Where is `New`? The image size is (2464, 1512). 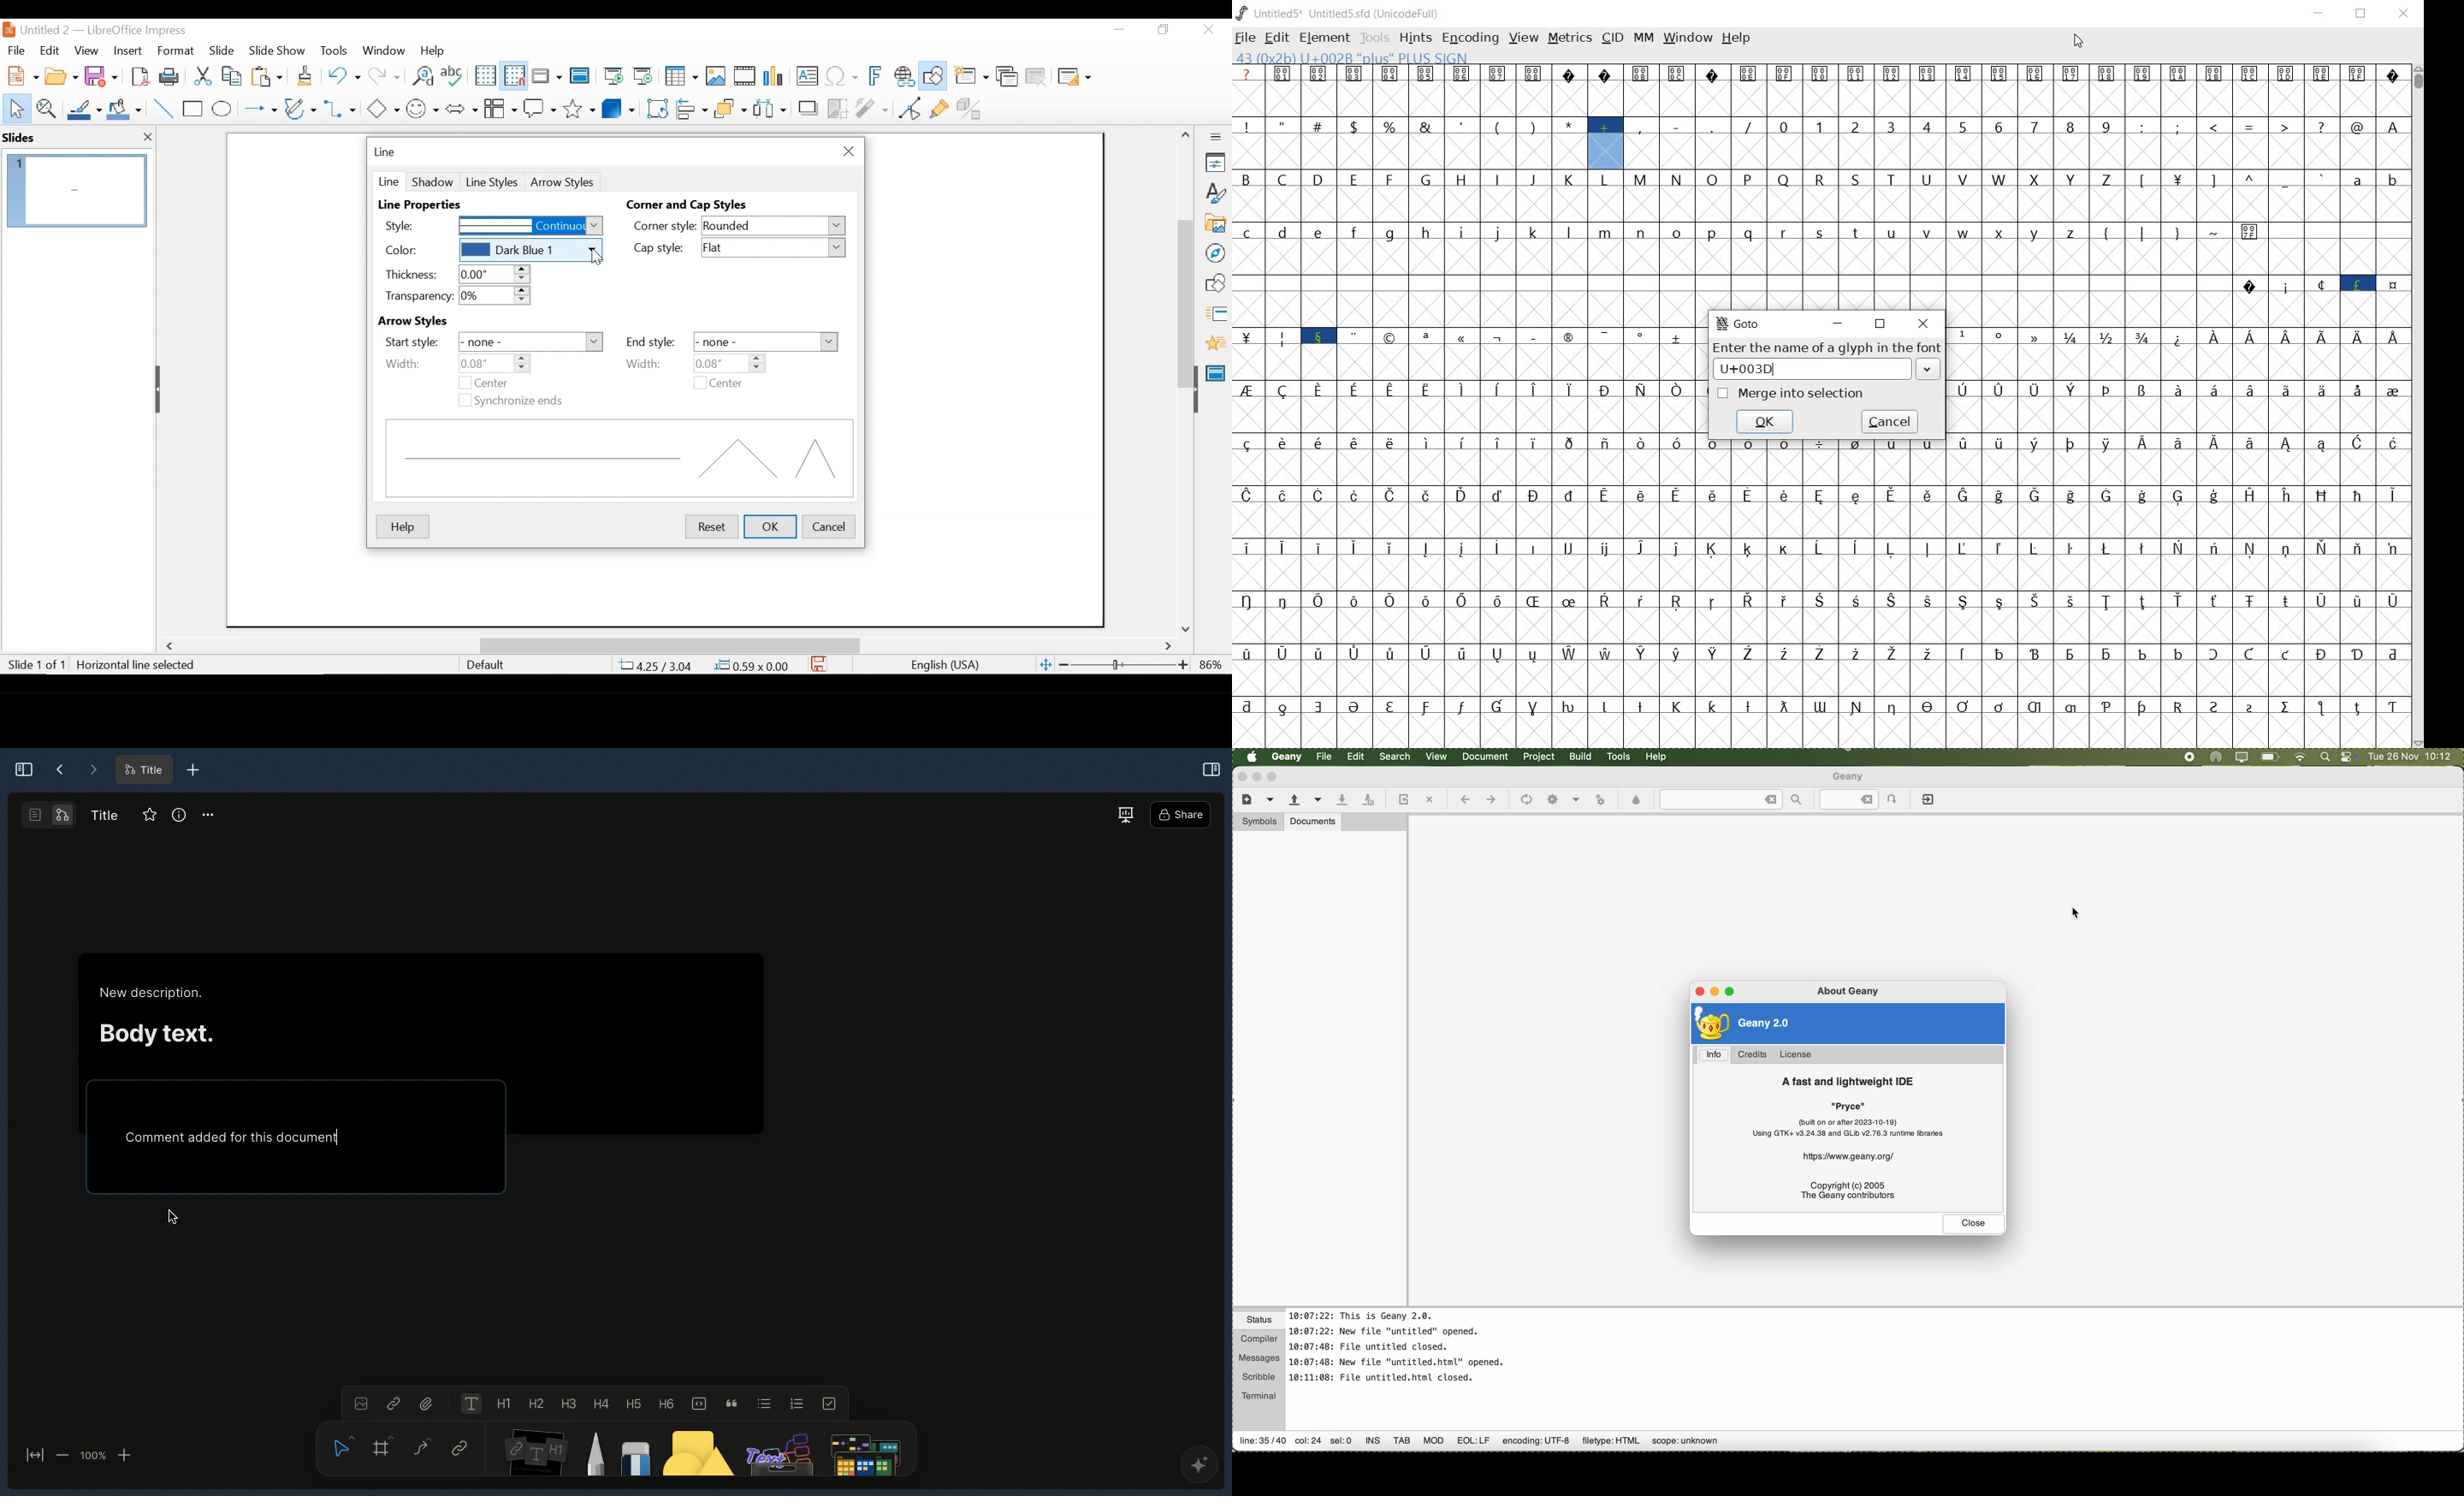
New is located at coordinates (21, 74).